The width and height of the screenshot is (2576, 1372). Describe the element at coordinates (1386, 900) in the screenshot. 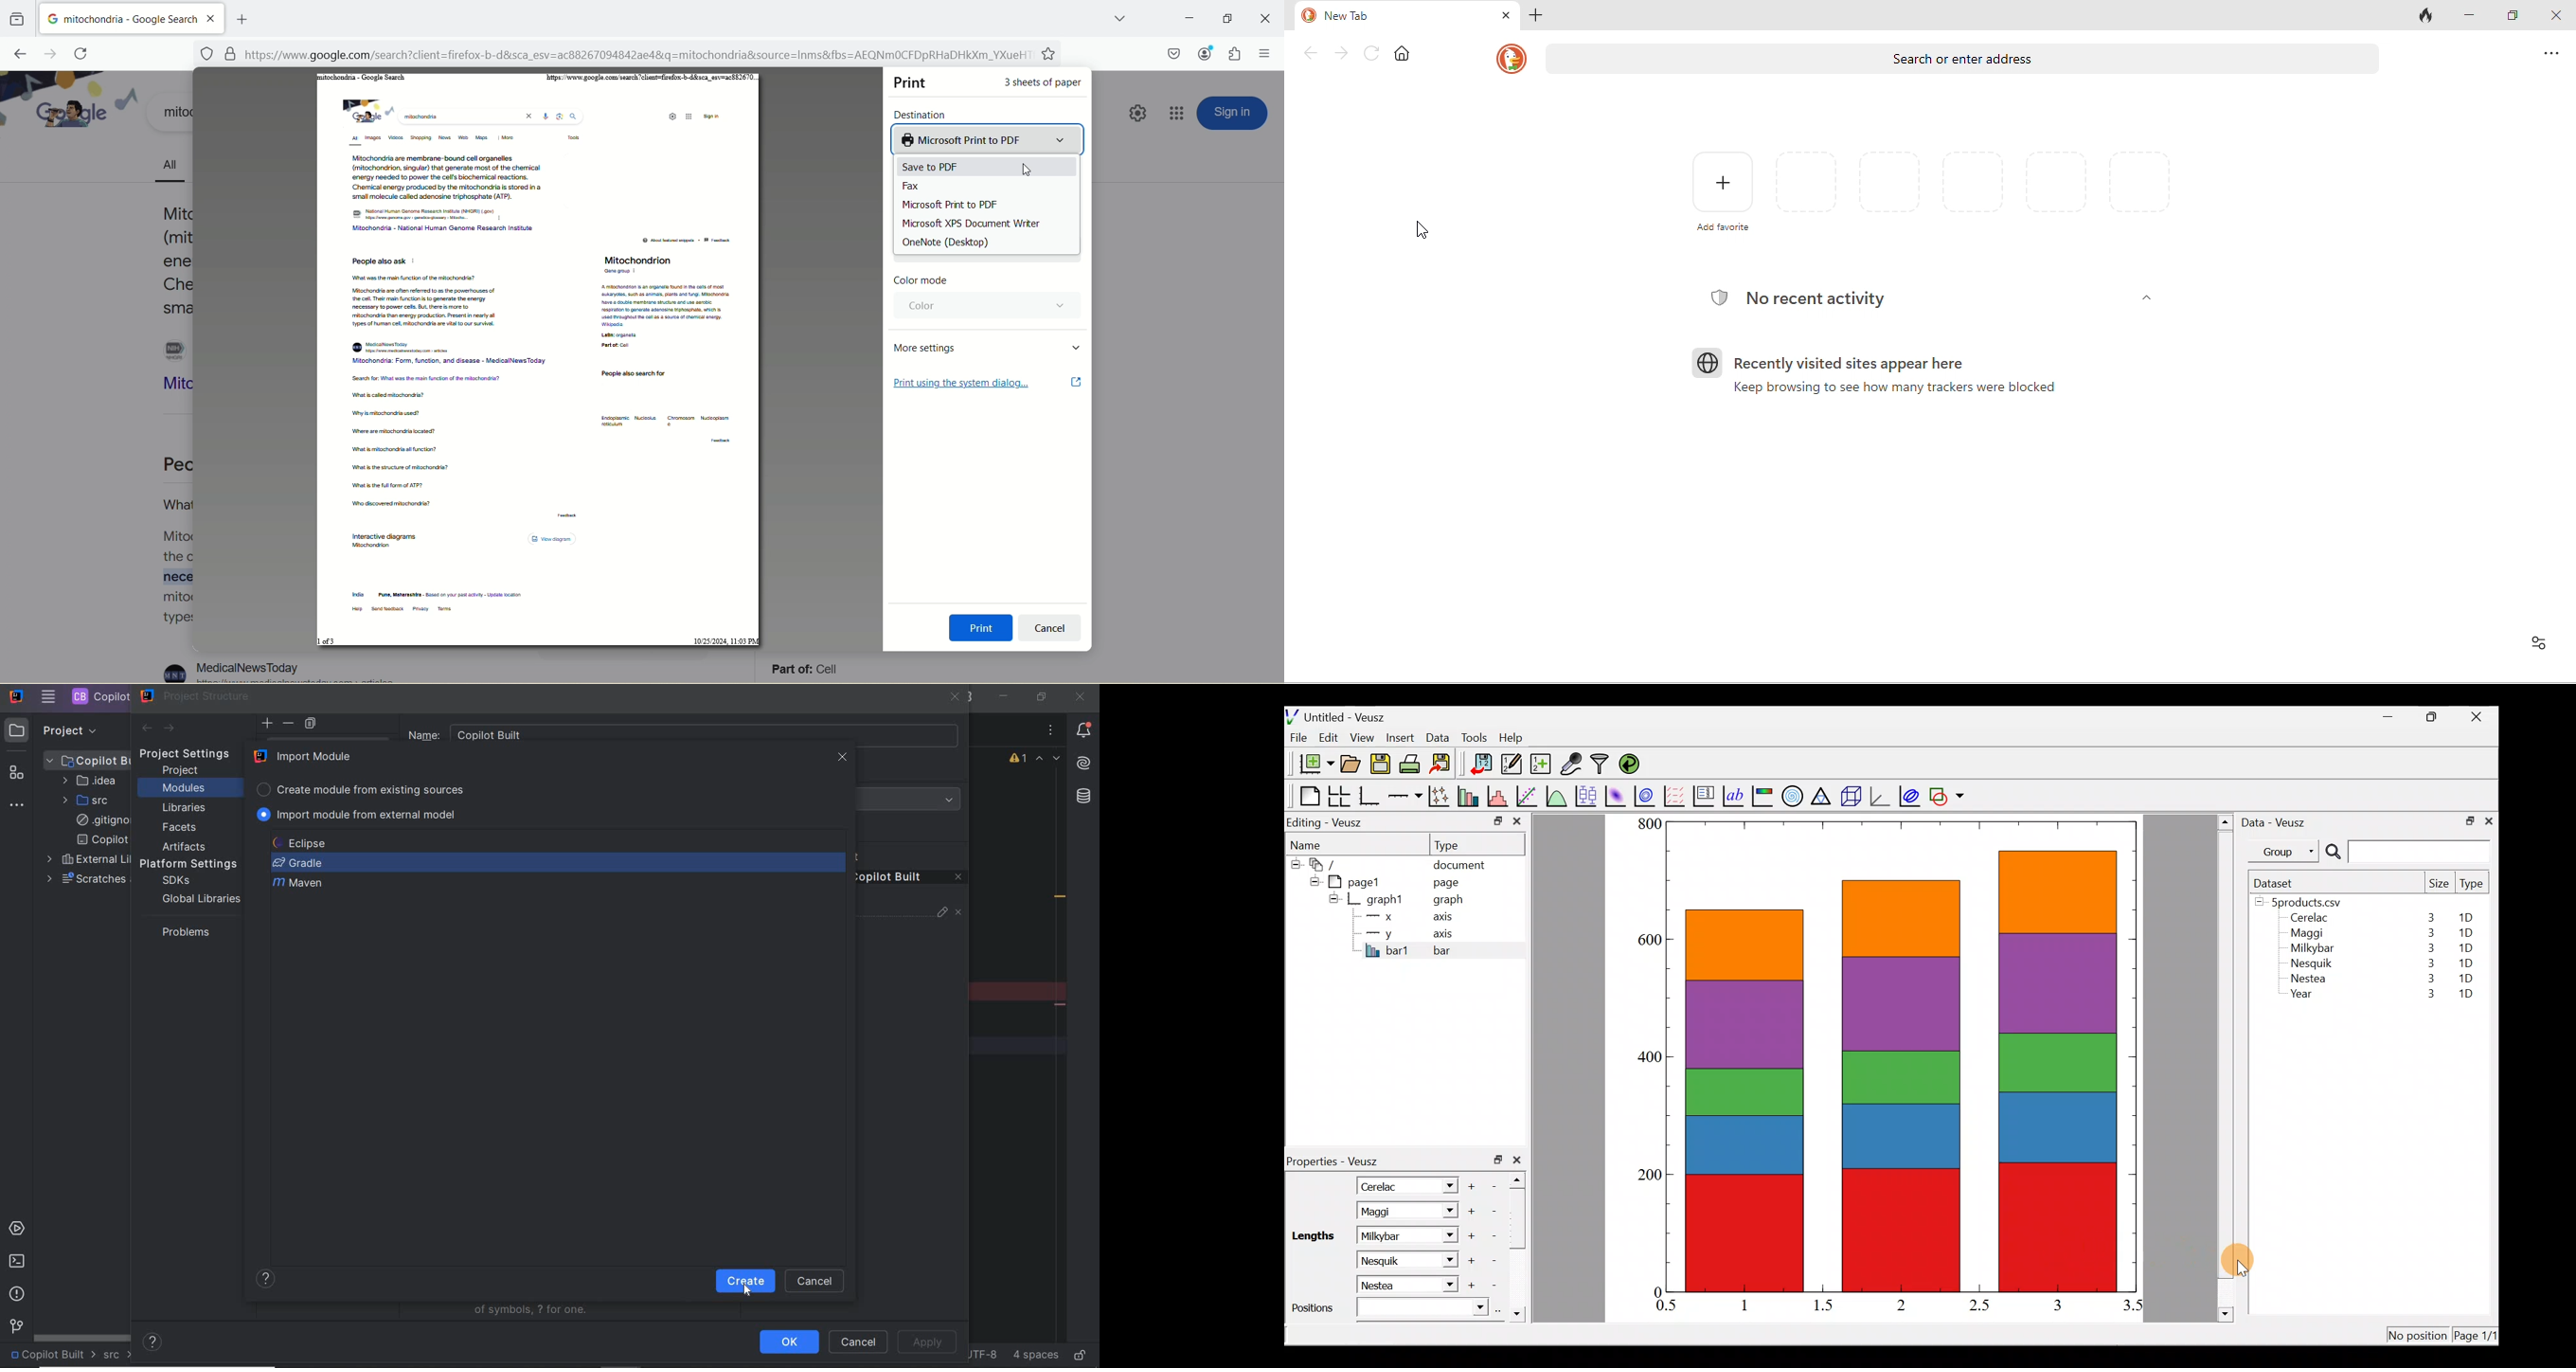

I see `graph1` at that location.